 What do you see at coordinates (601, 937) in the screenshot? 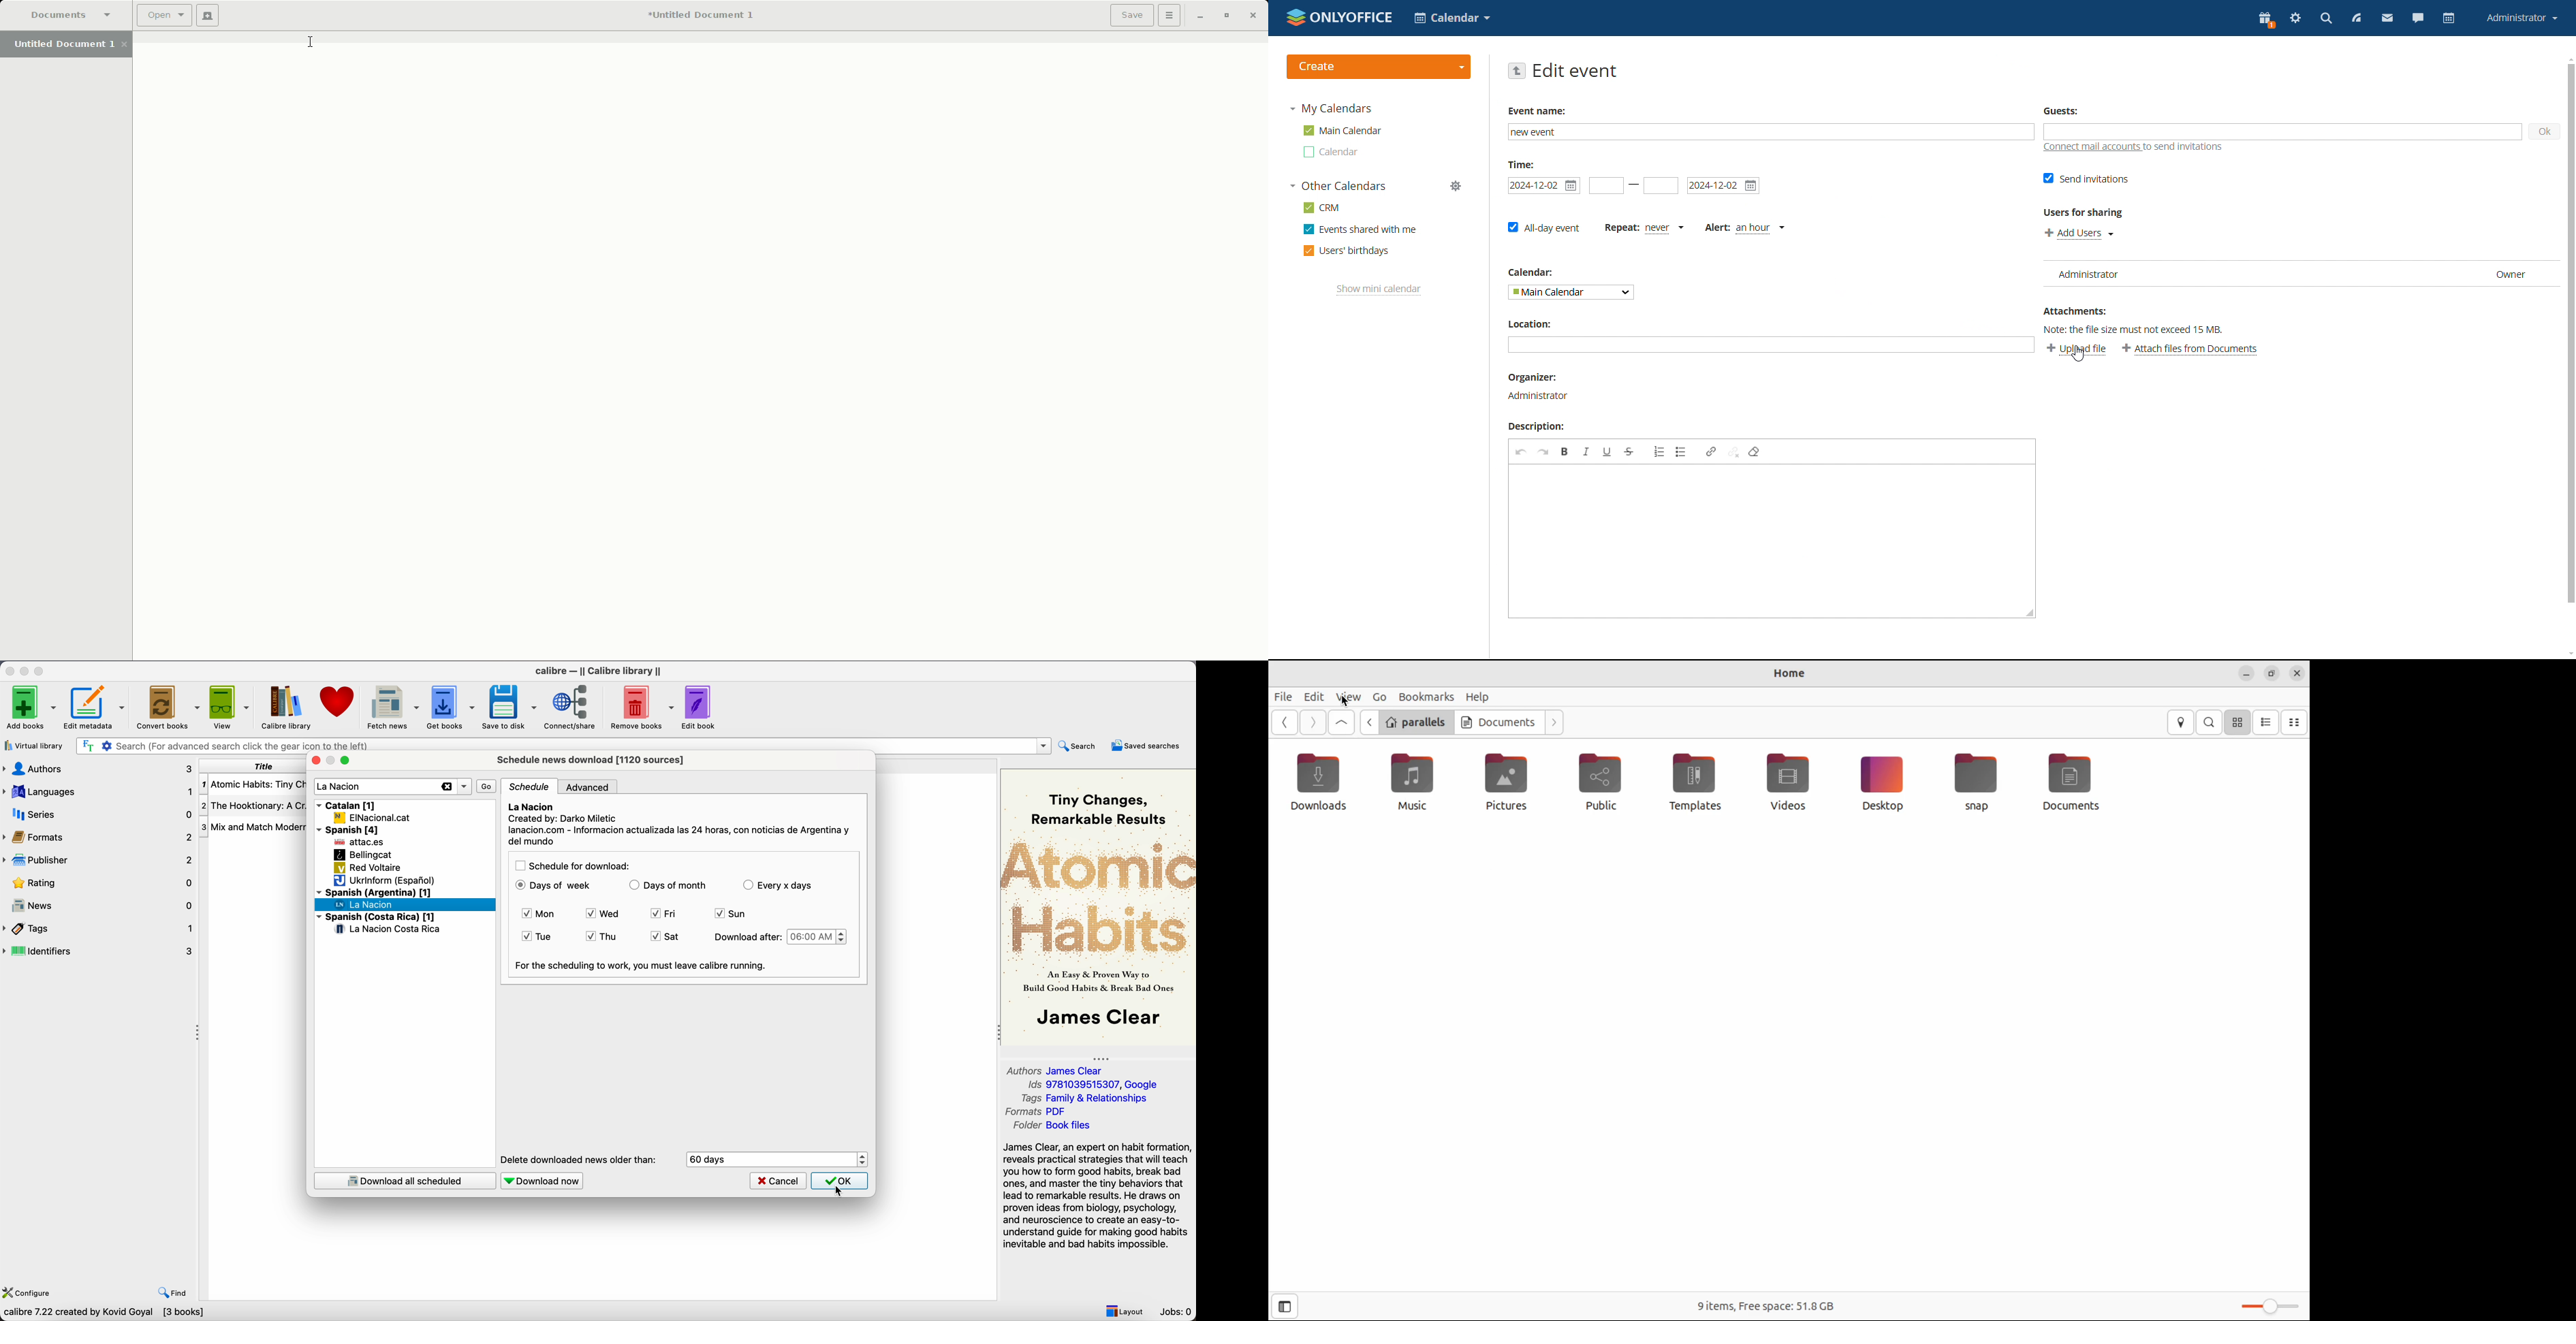
I see `thu` at bounding box center [601, 937].